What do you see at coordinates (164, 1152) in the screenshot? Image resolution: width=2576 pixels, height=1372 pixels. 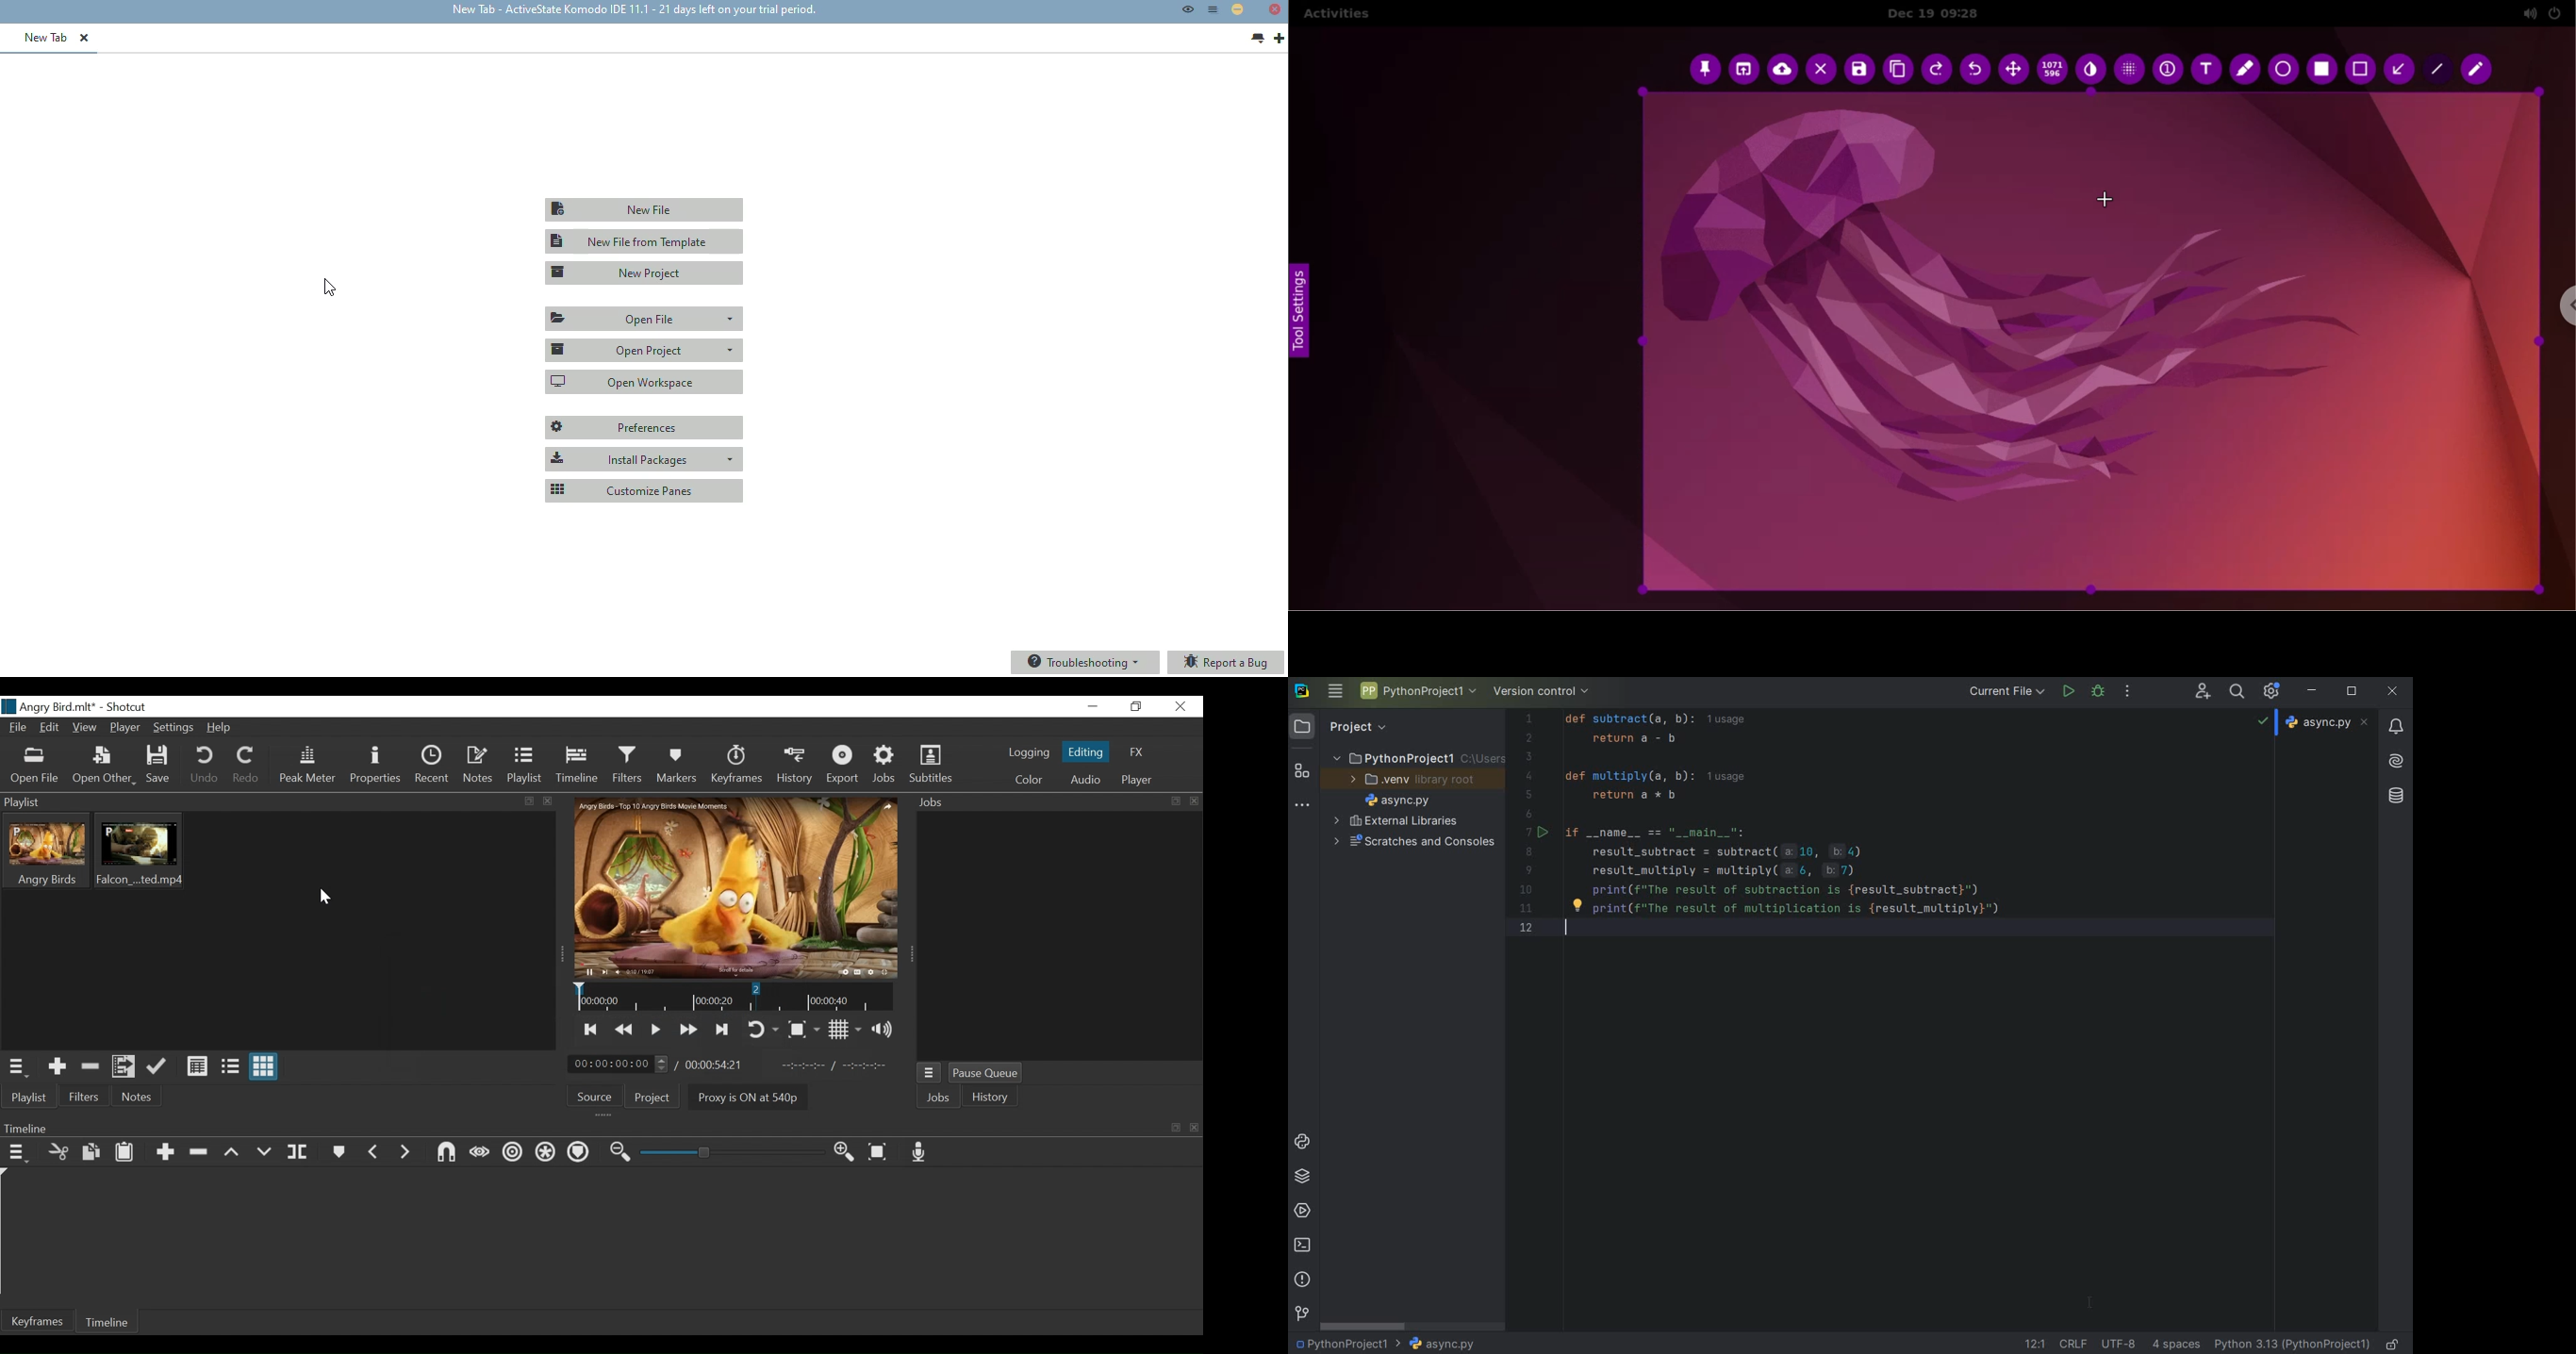 I see `Append` at bounding box center [164, 1152].